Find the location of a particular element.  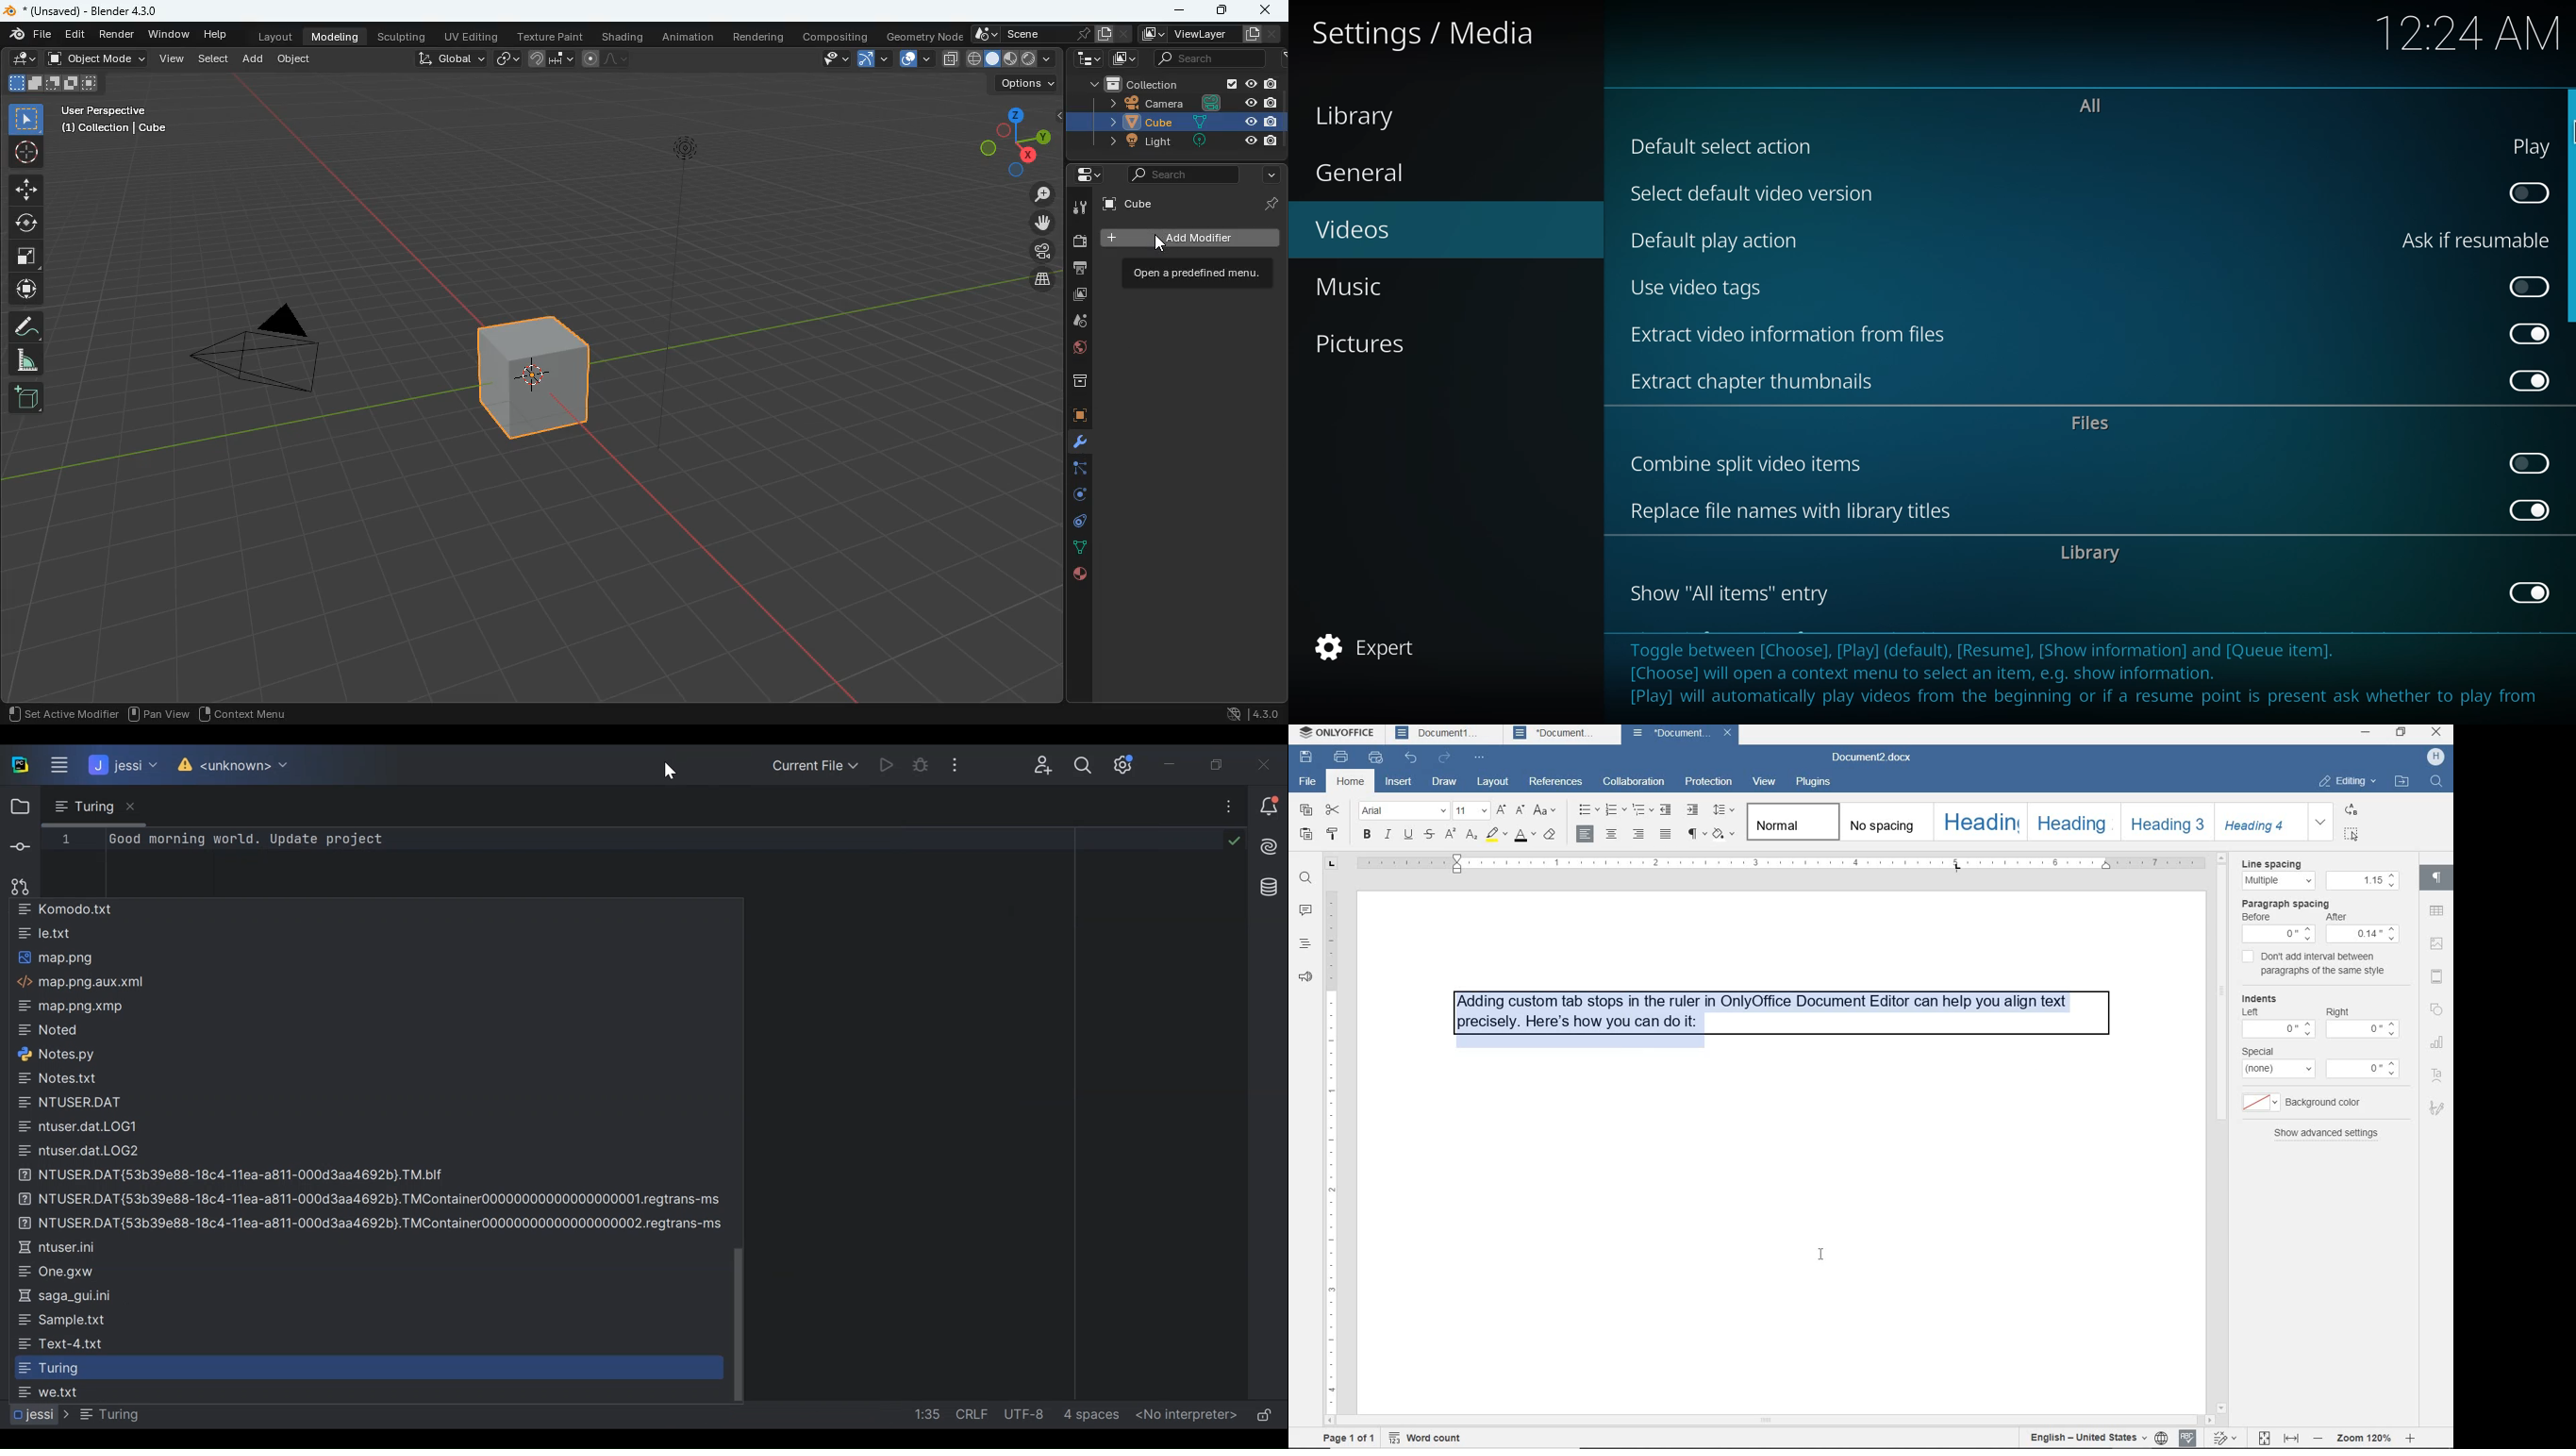

view is located at coordinates (1762, 781).